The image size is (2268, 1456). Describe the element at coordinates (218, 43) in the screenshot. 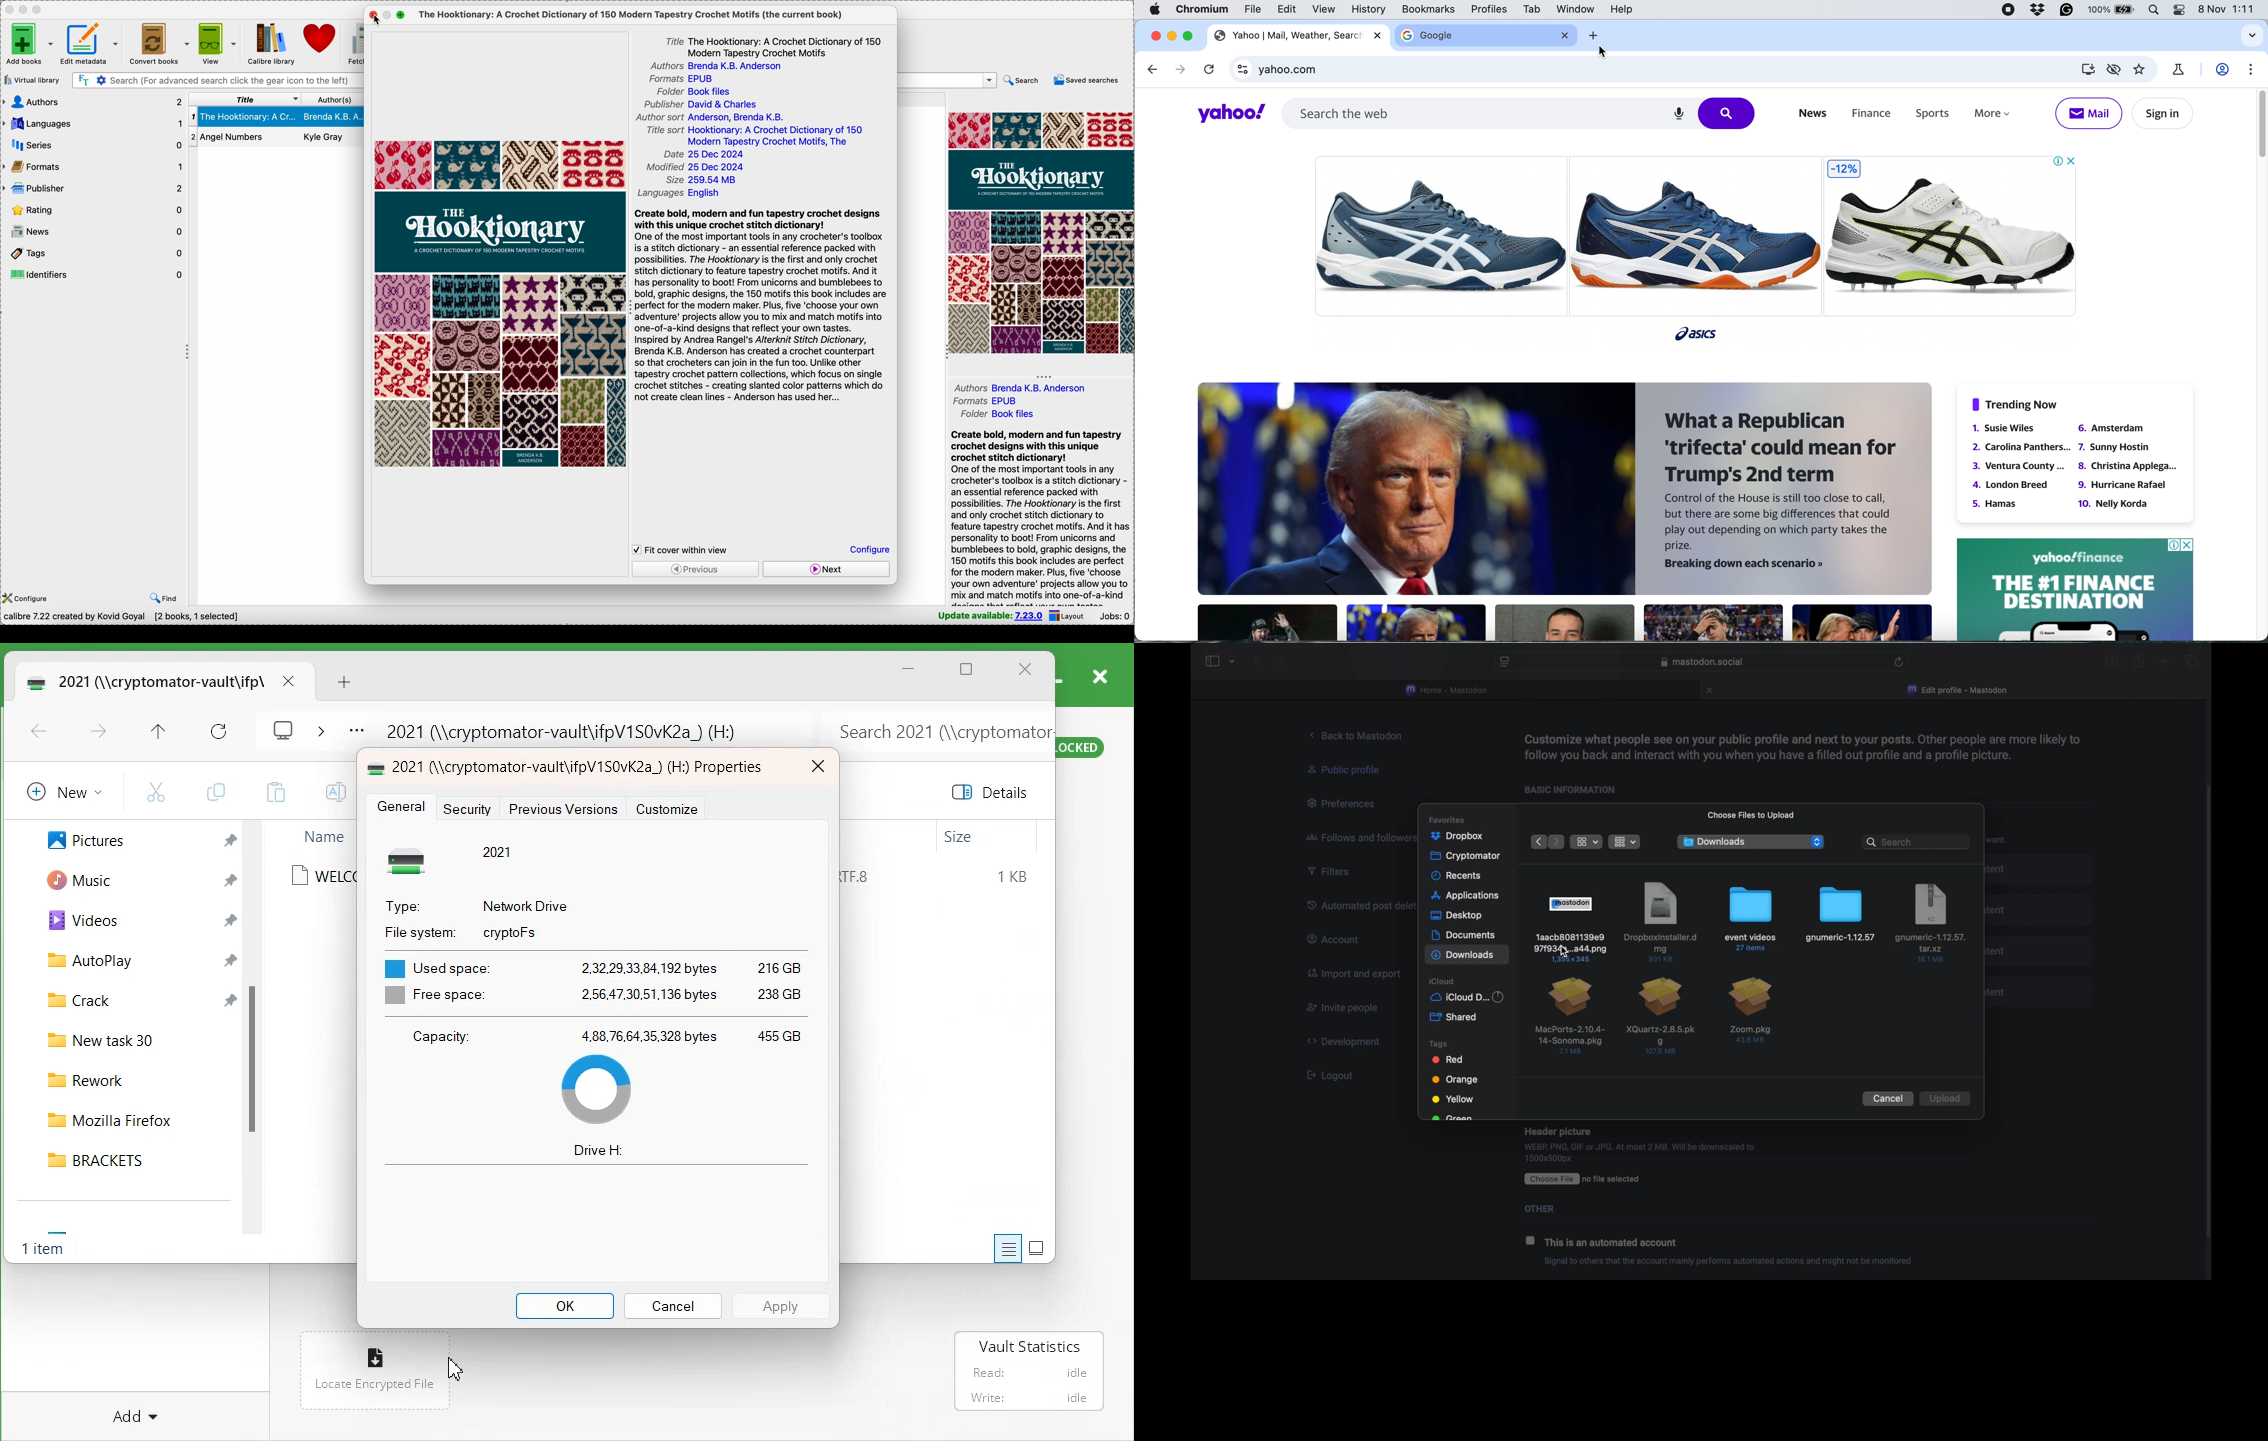

I see `view` at that location.